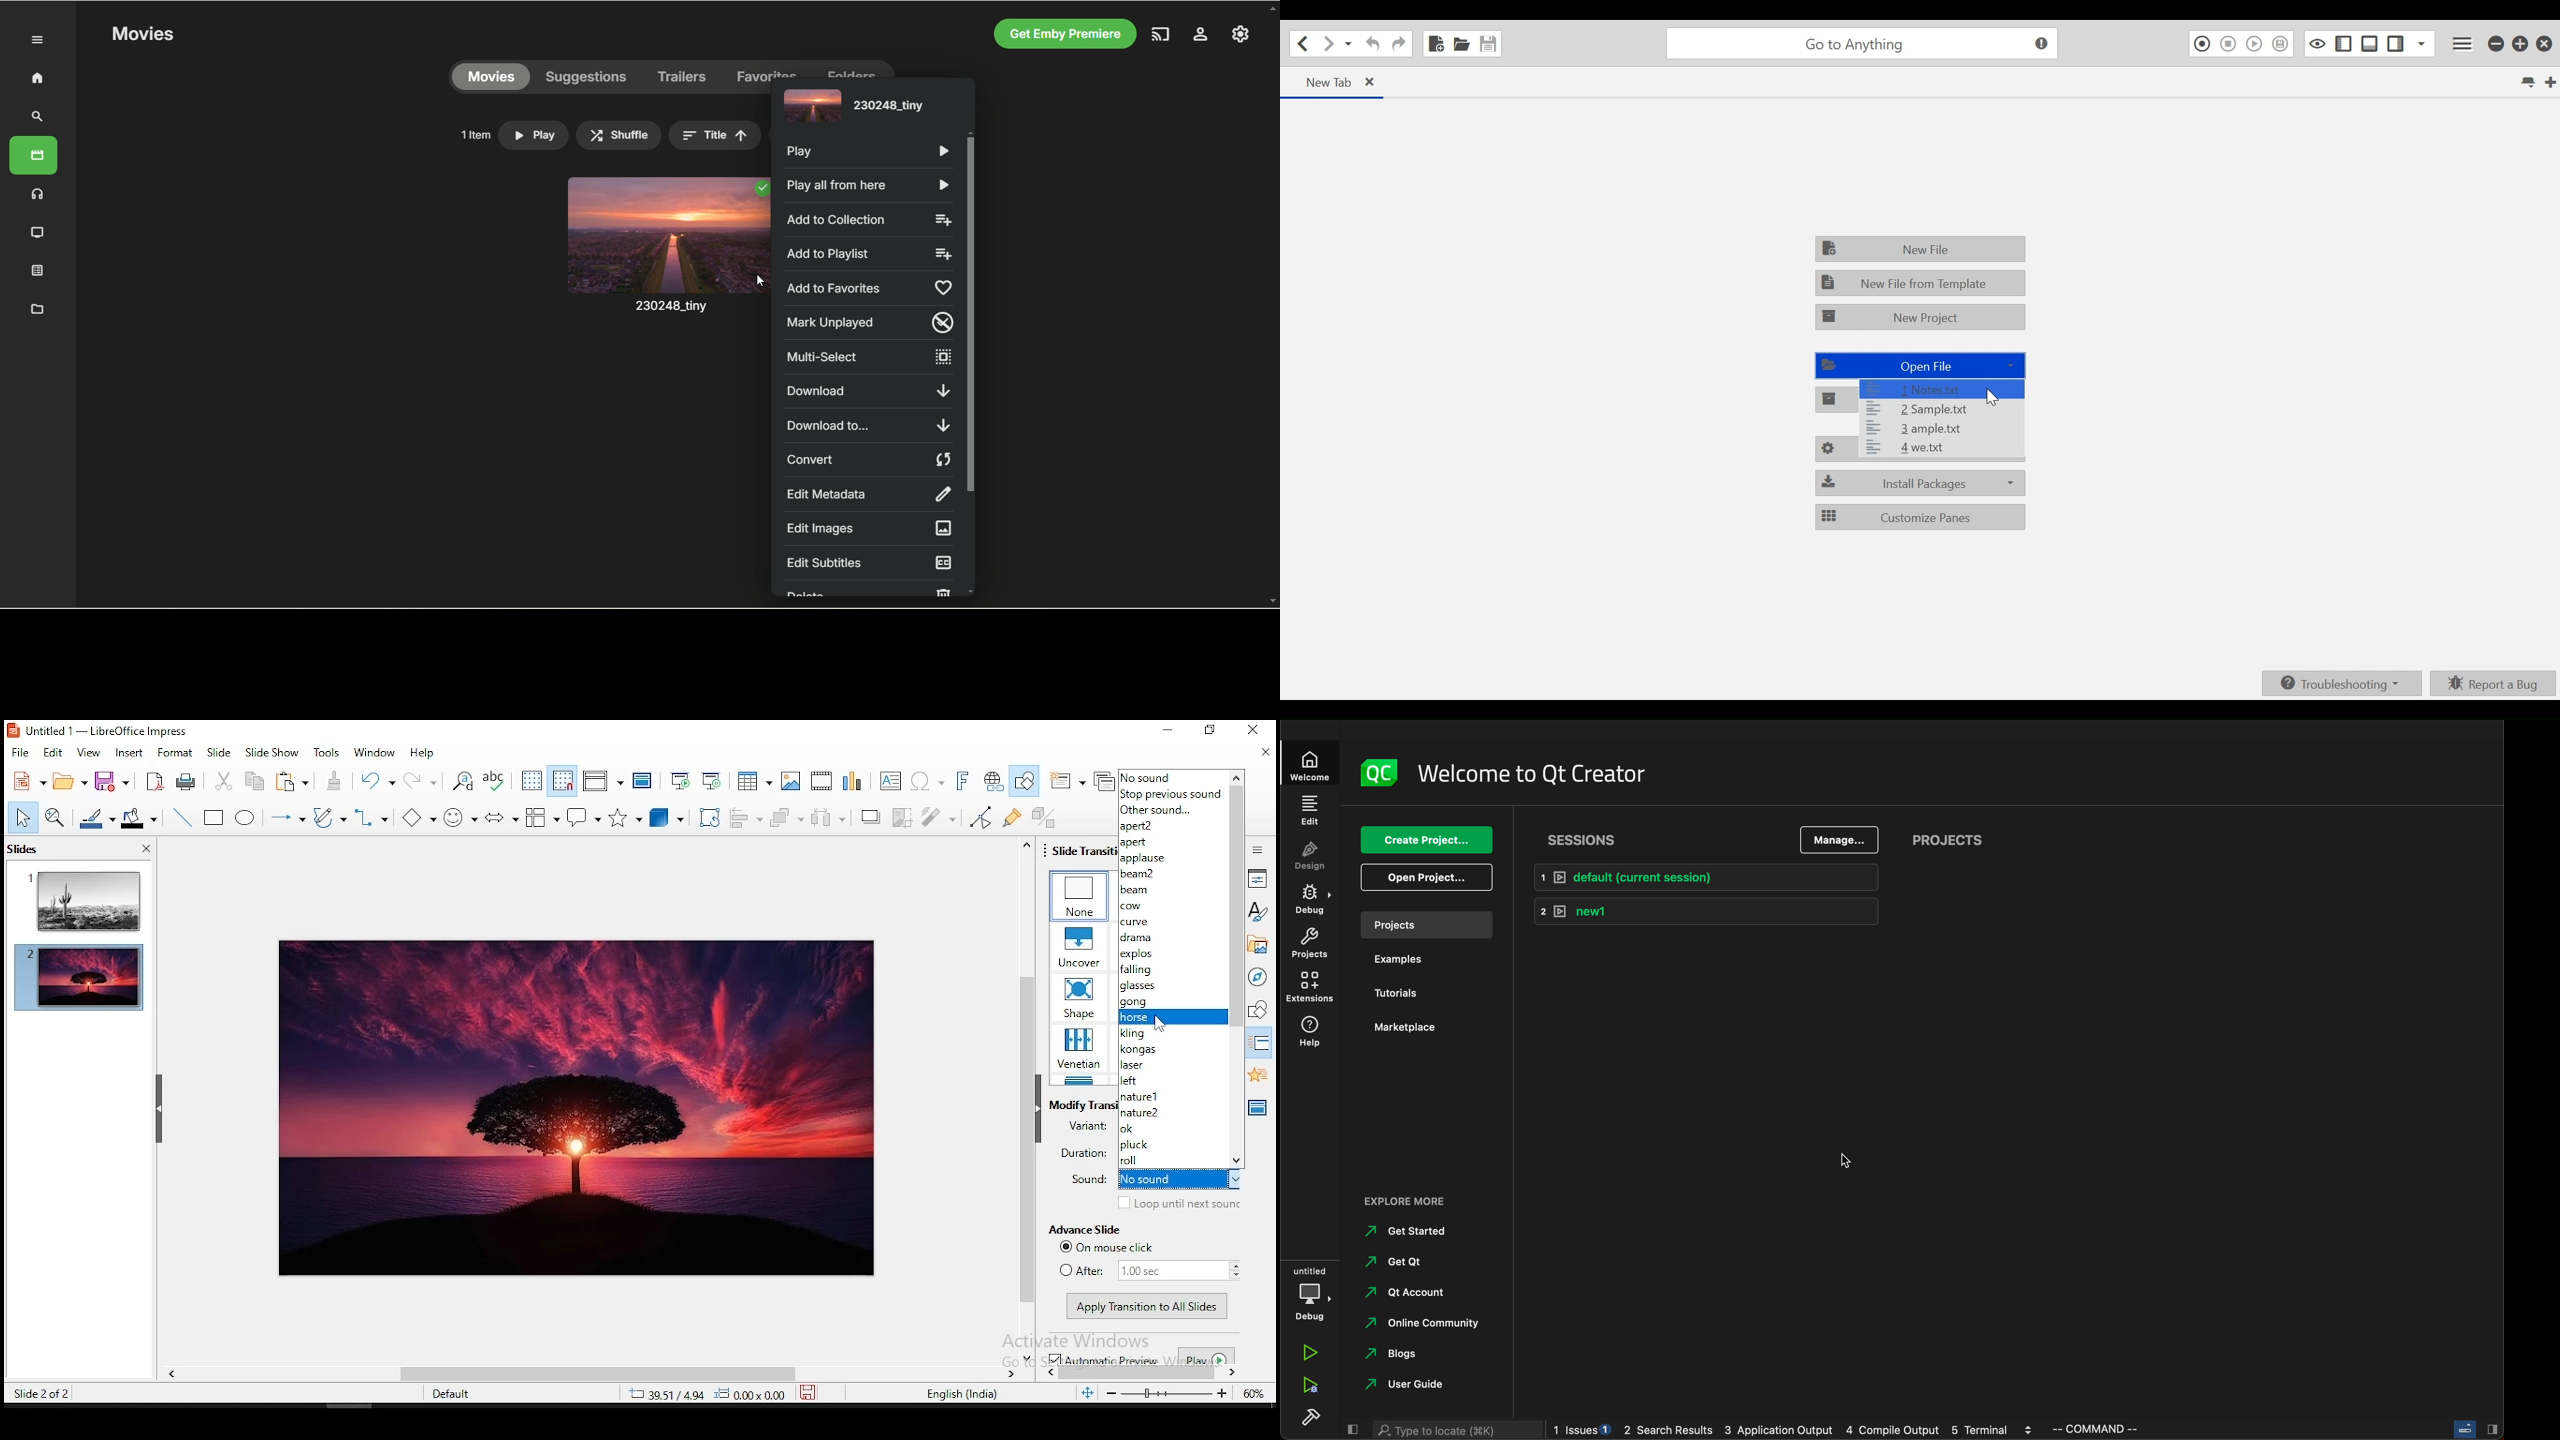  I want to click on 0.00x0.00, so click(750, 1395).